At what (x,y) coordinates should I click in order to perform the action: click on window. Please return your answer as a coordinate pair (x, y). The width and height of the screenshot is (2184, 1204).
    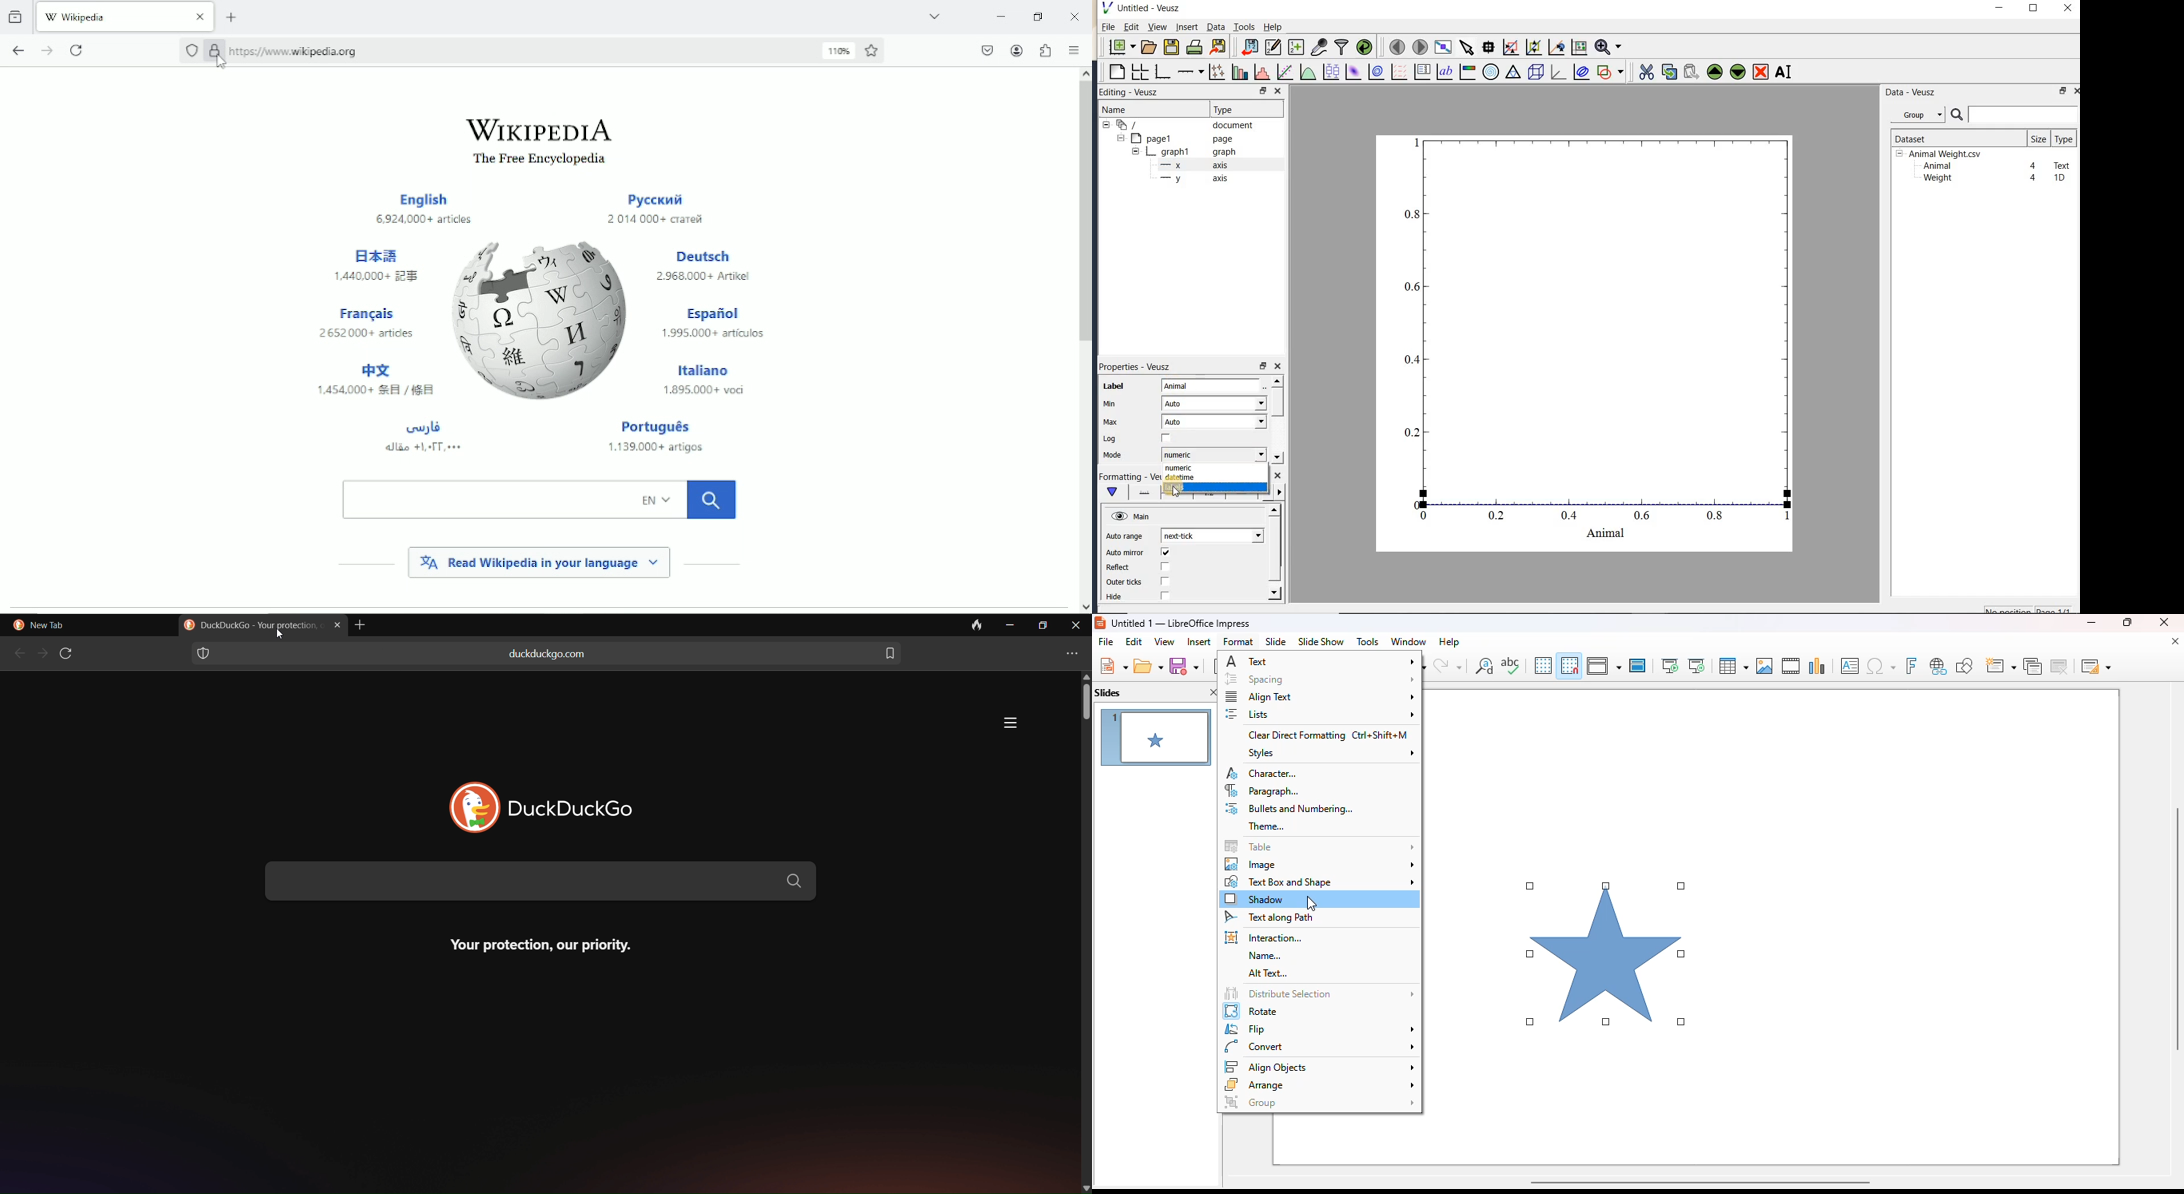
    Looking at the image, I should click on (1408, 641).